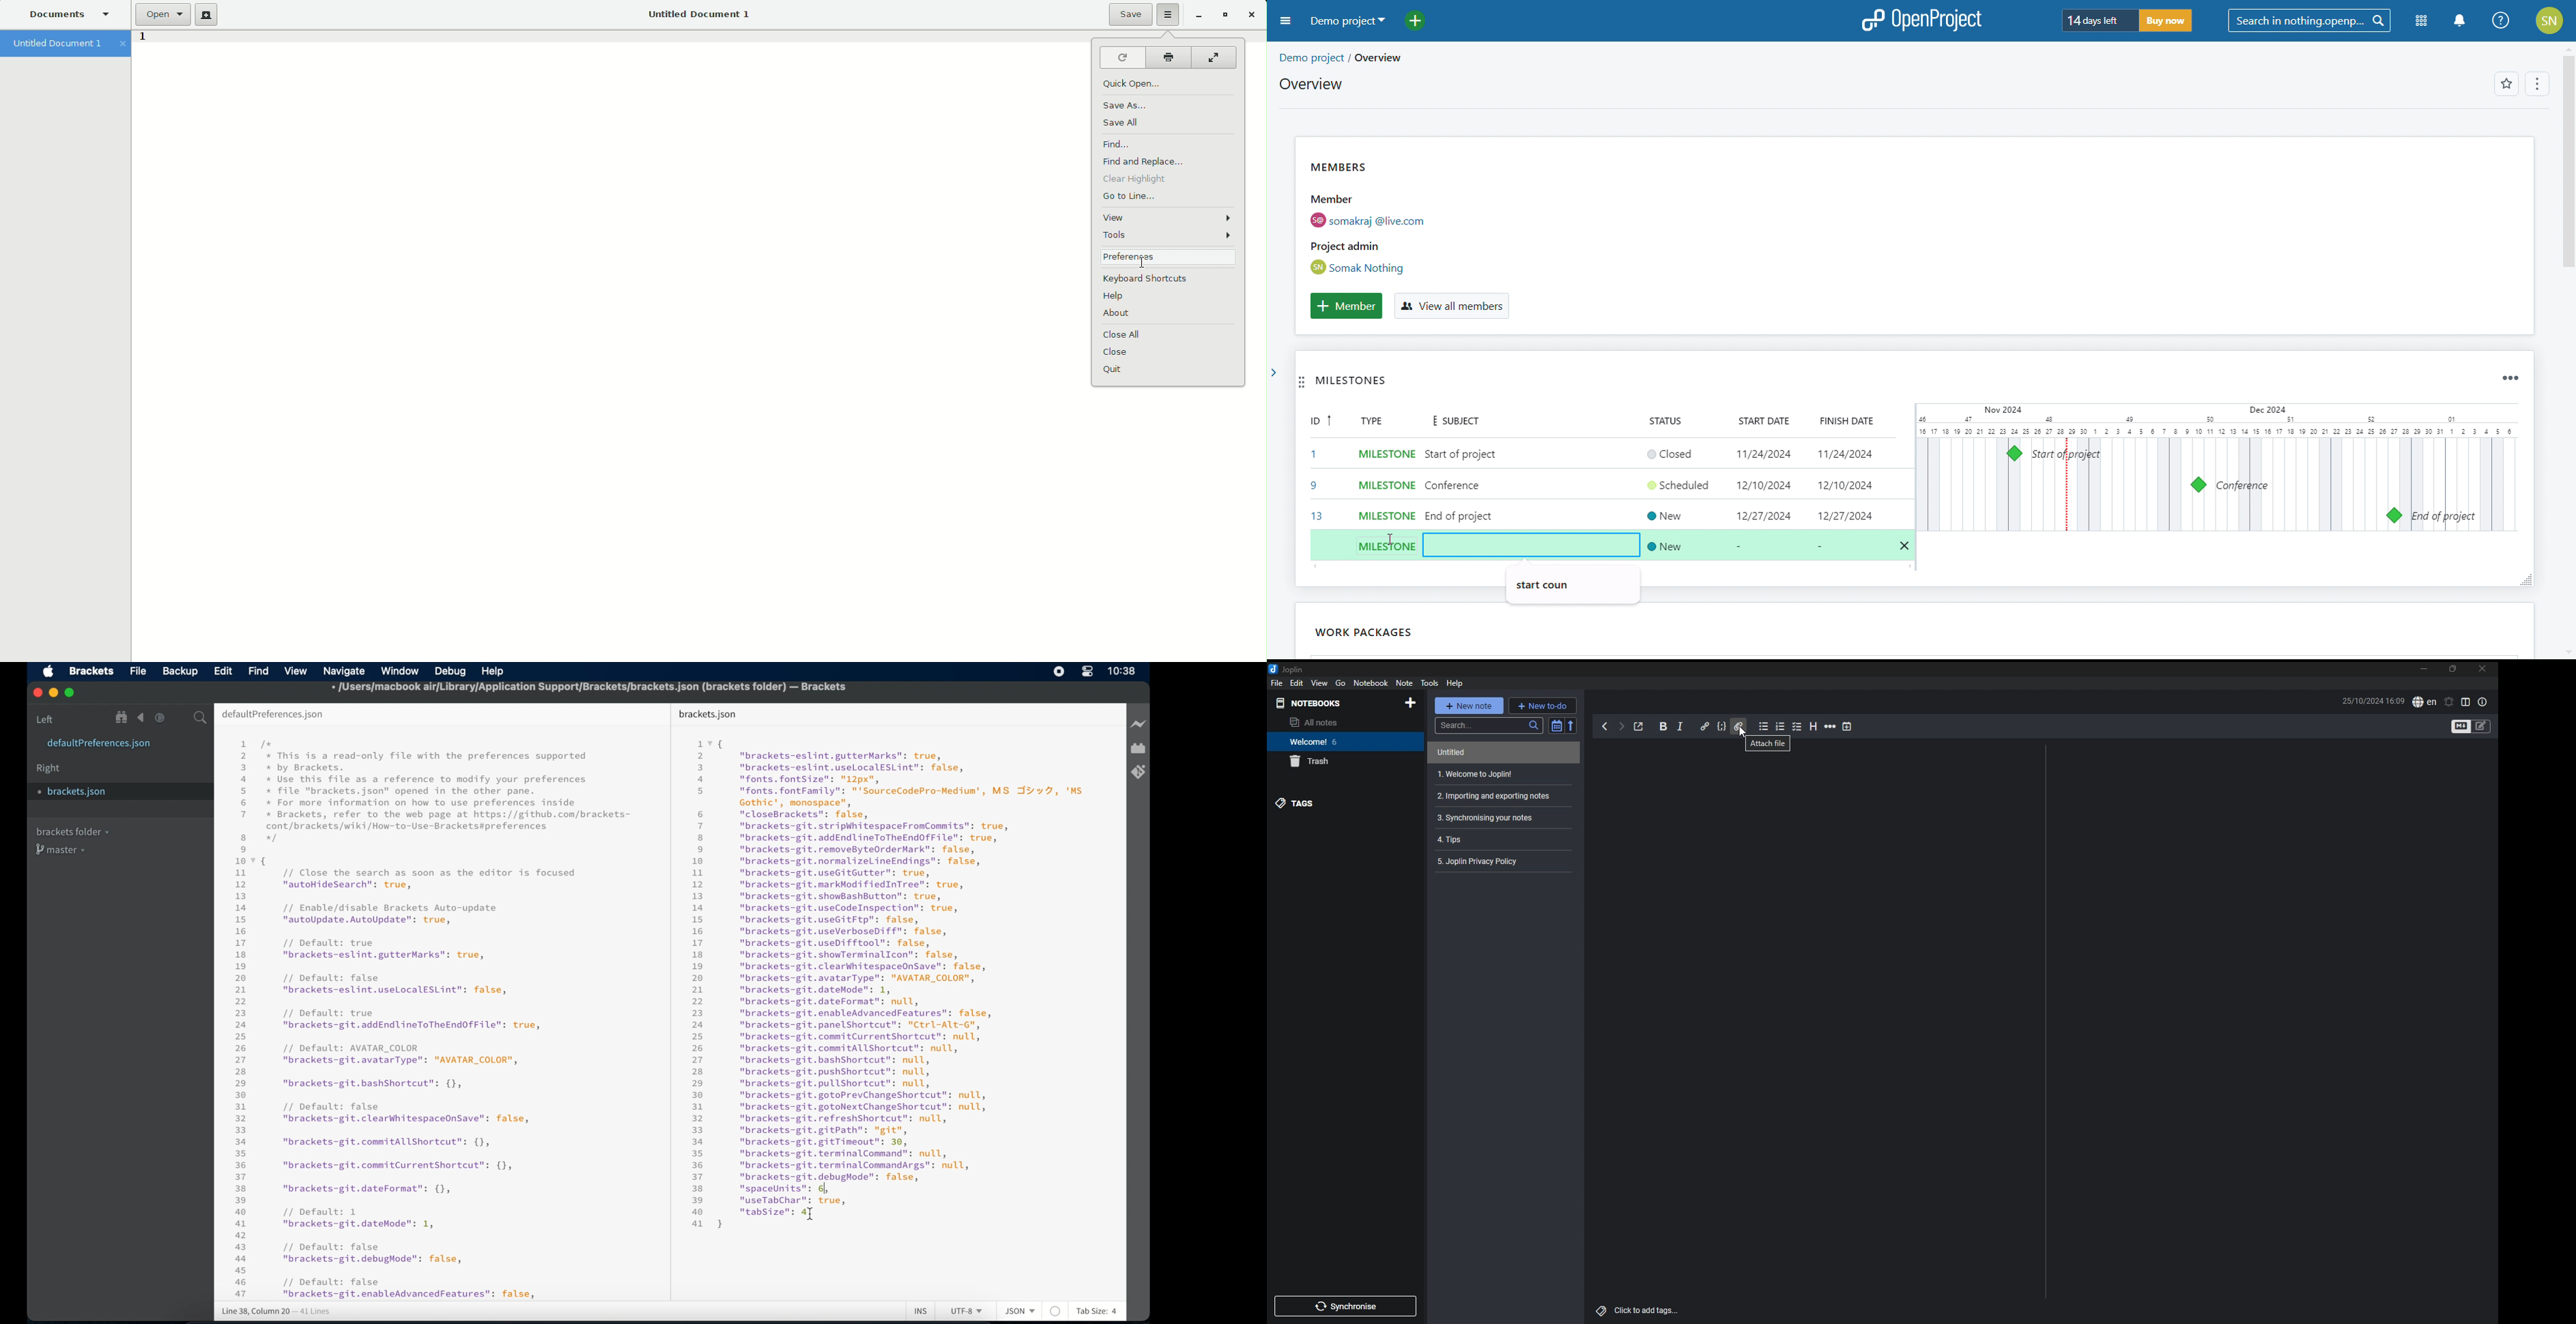 Image resolution: width=2576 pixels, height=1344 pixels. I want to click on left, so click(45, 720).